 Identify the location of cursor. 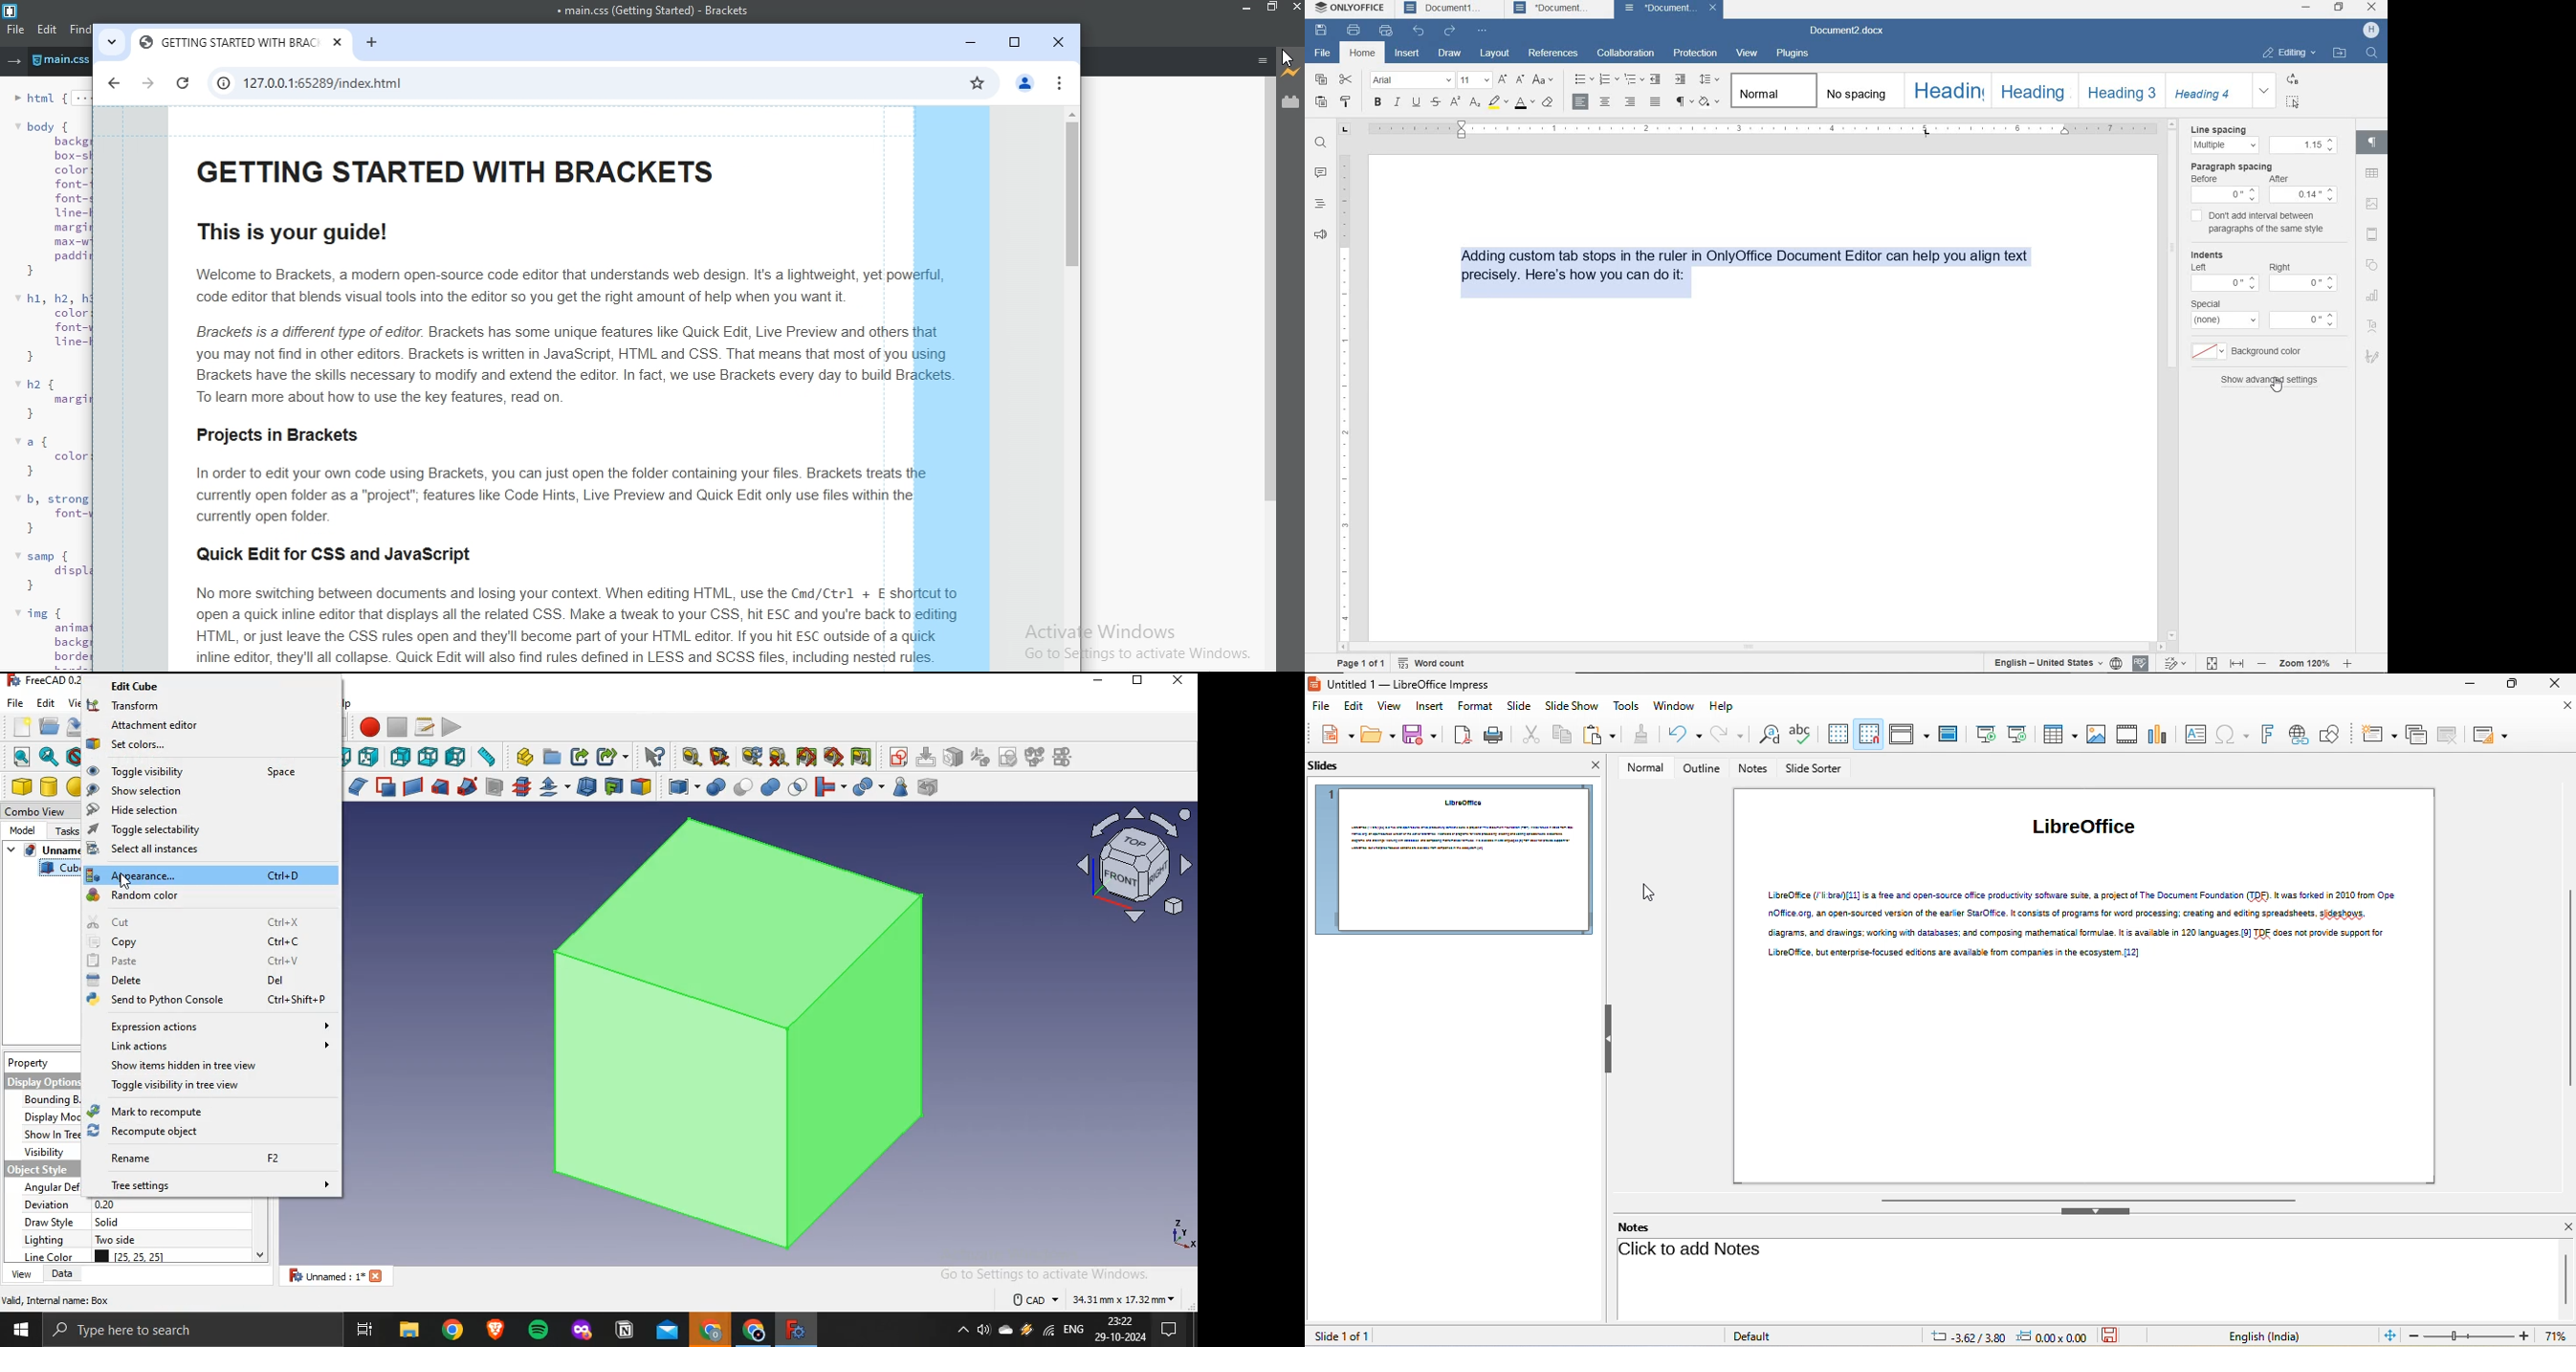
(2298, 105).